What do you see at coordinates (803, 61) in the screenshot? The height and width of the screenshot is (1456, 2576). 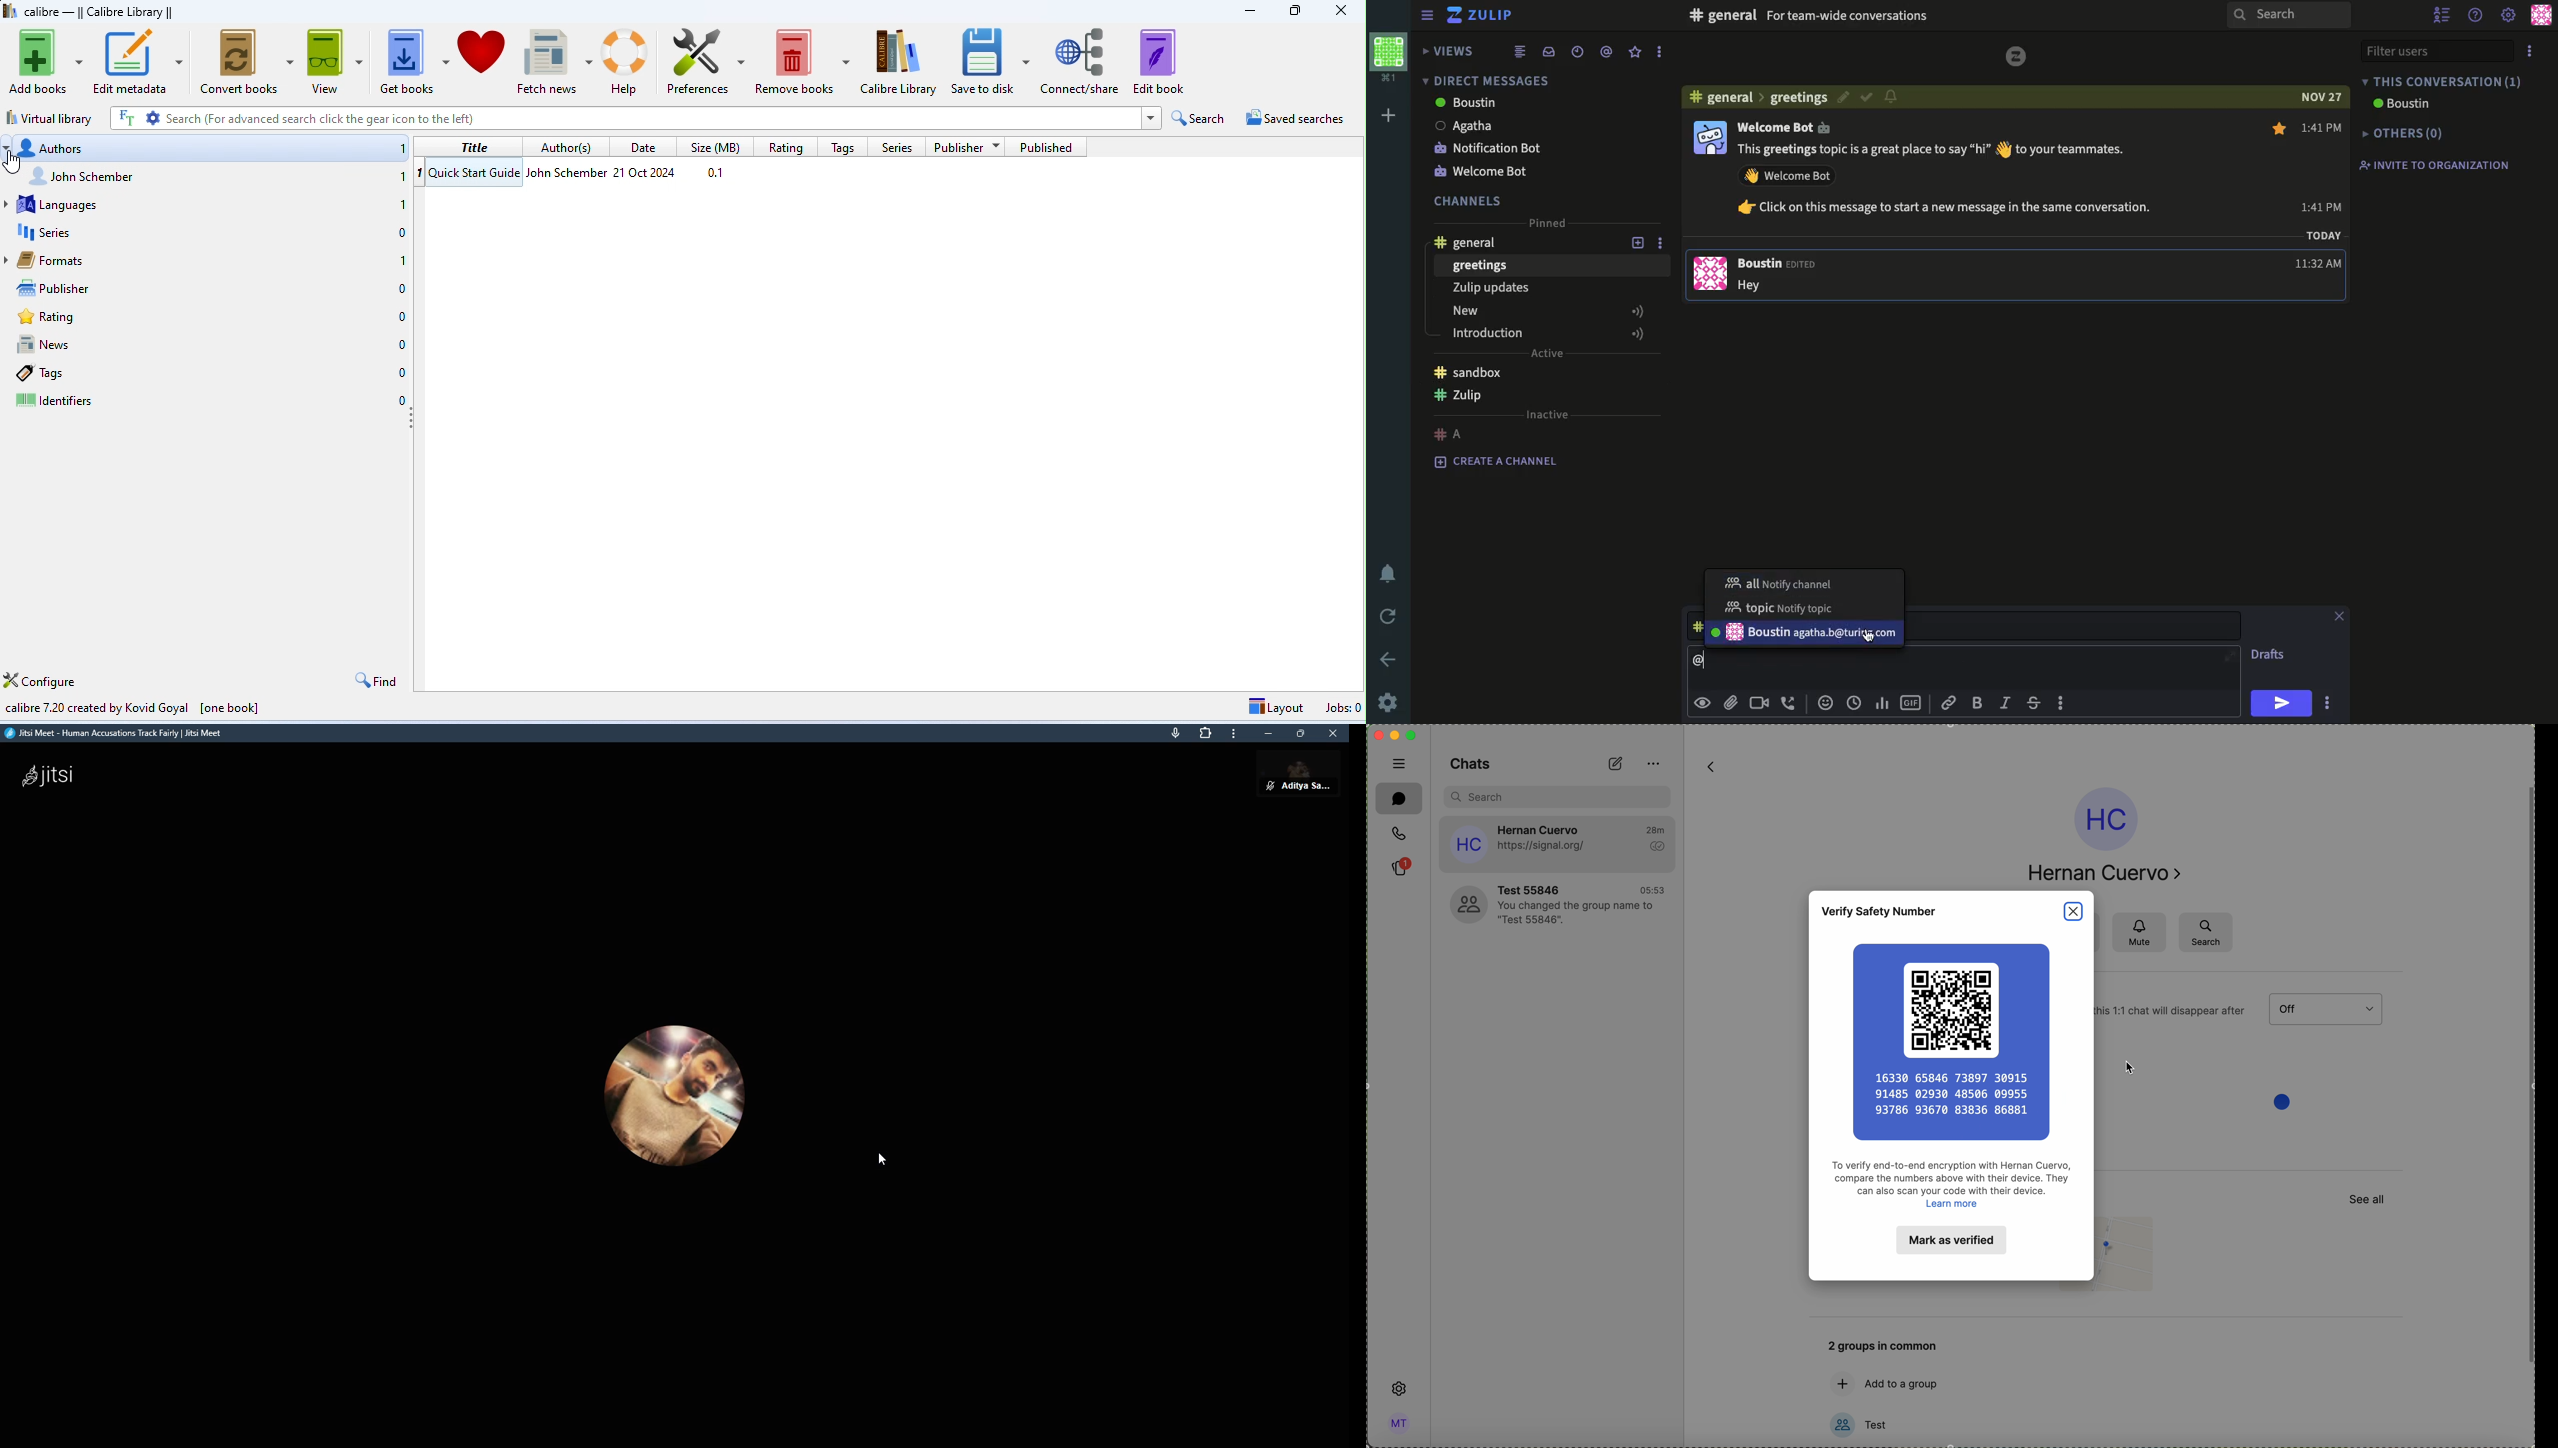 I see `remove books` at bounding box center [803, 61].